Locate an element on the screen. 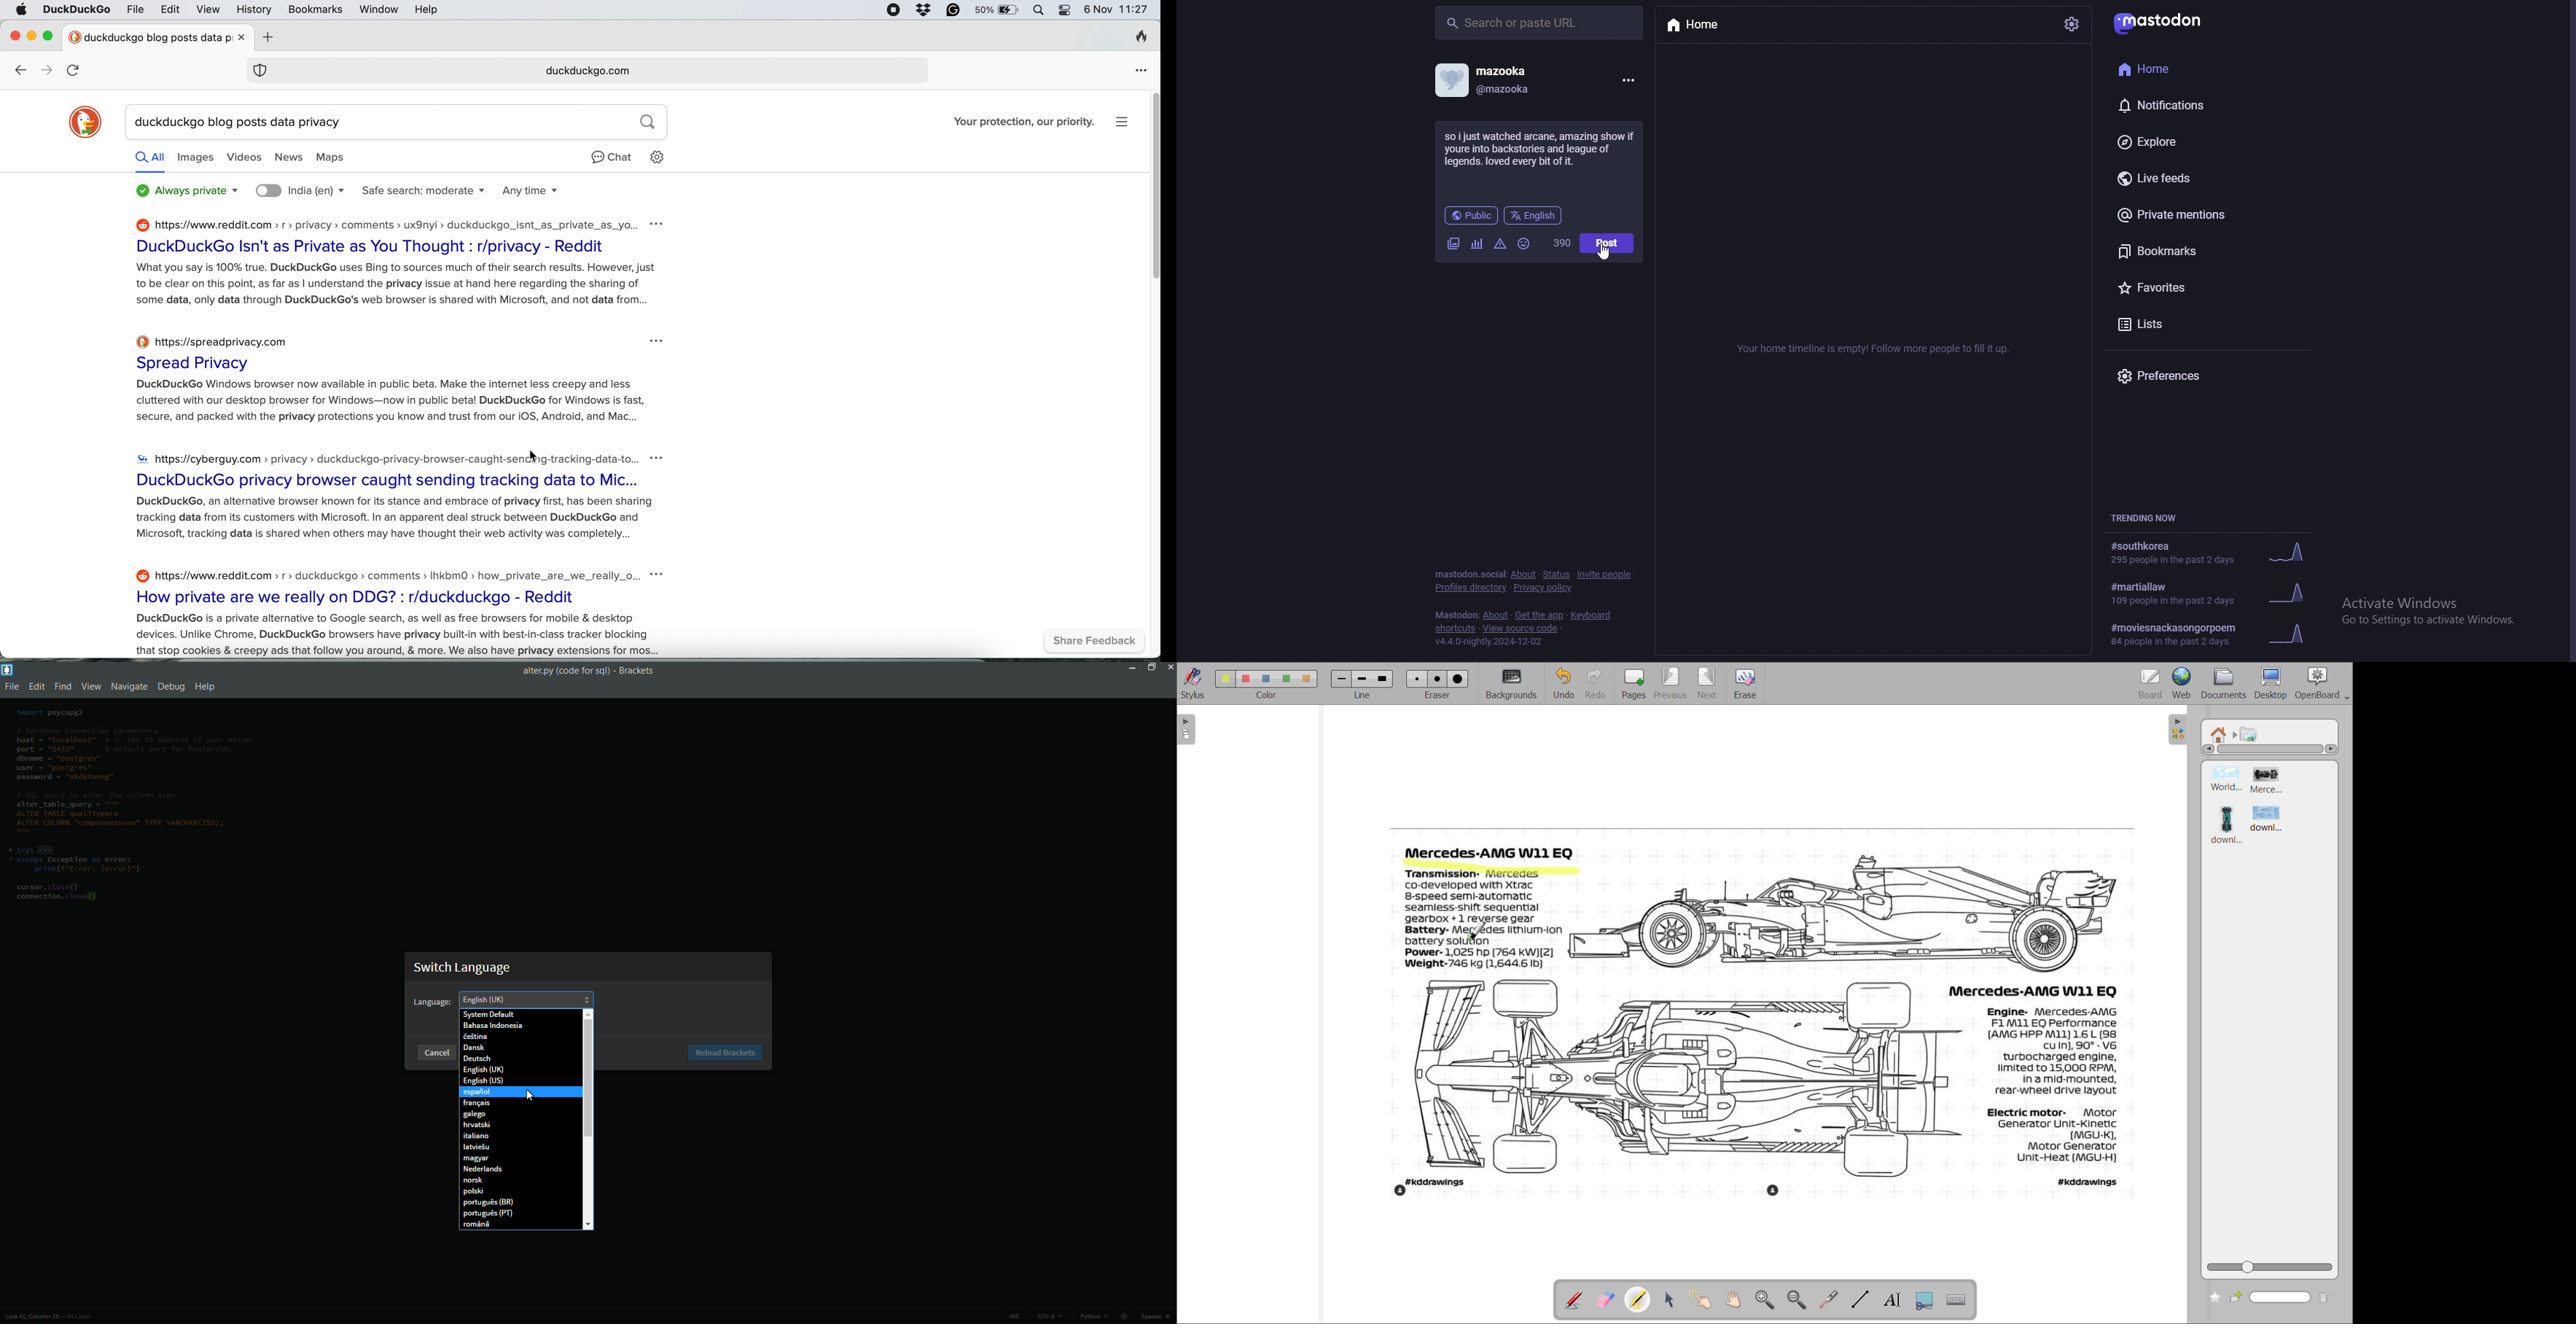 The image size is (2576, 1344). keyboard is located at coordinates (1590, 615).